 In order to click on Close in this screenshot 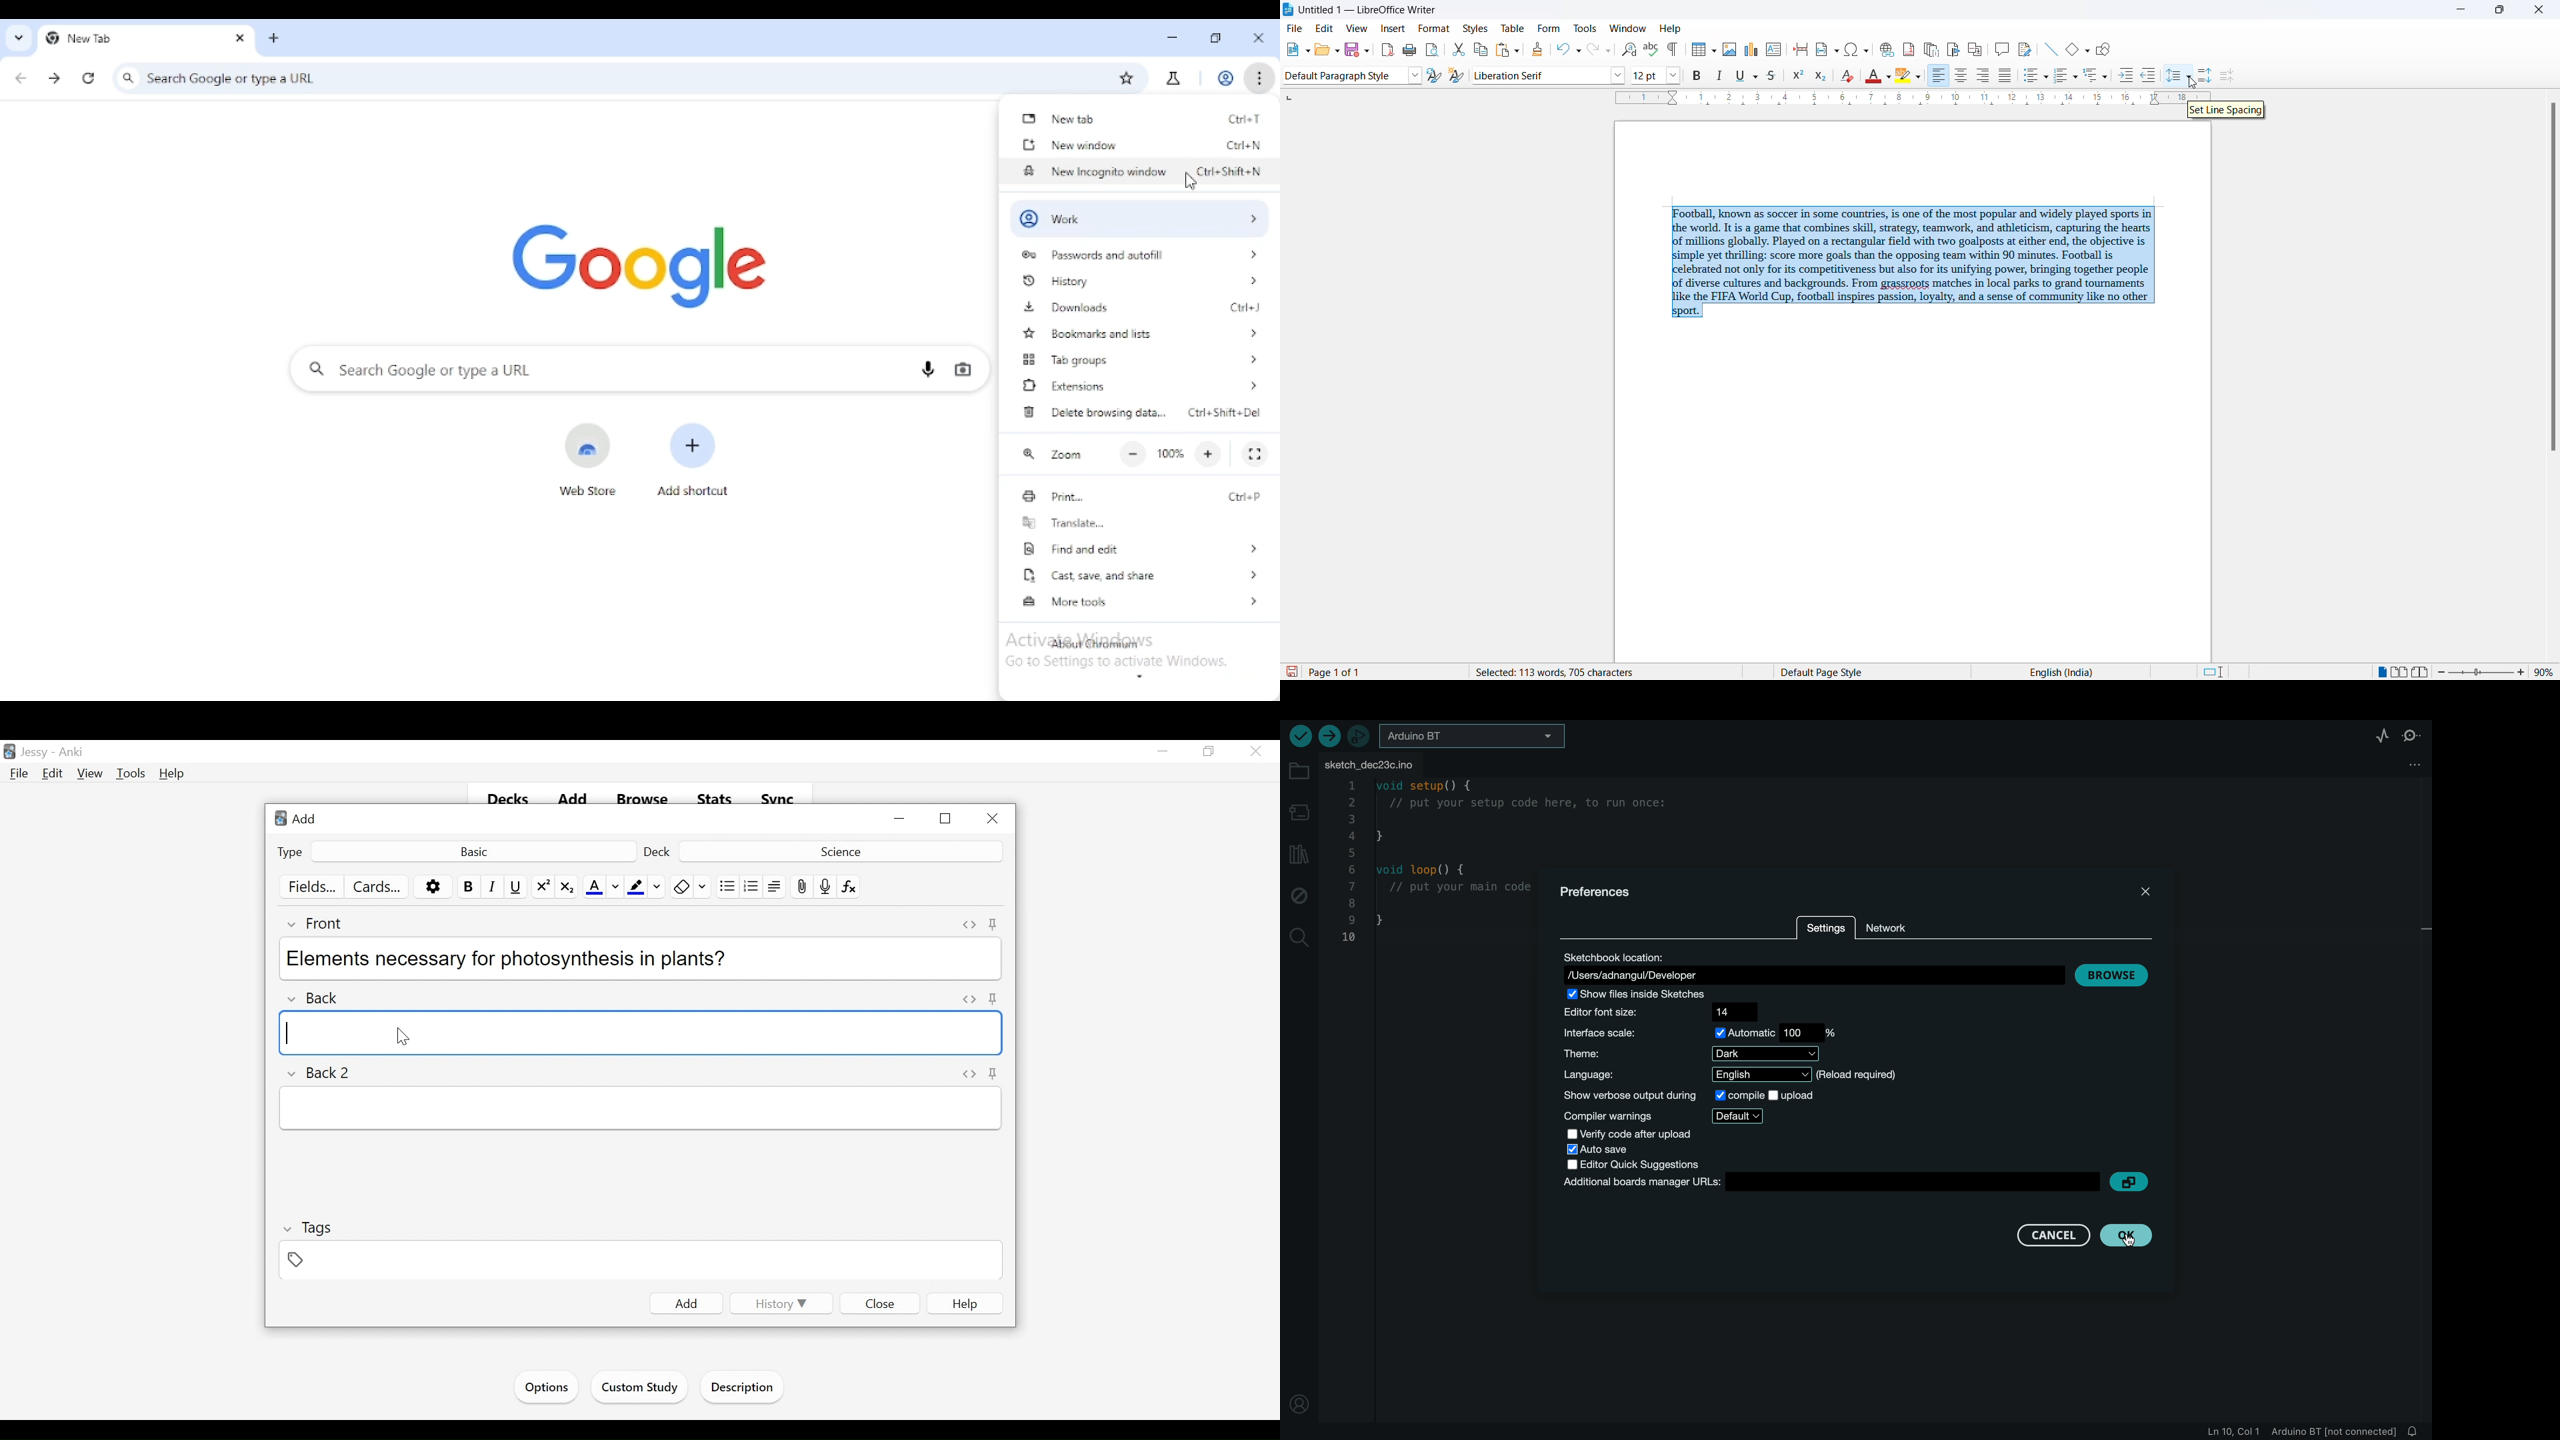, I will do `click(881, 1303)`.